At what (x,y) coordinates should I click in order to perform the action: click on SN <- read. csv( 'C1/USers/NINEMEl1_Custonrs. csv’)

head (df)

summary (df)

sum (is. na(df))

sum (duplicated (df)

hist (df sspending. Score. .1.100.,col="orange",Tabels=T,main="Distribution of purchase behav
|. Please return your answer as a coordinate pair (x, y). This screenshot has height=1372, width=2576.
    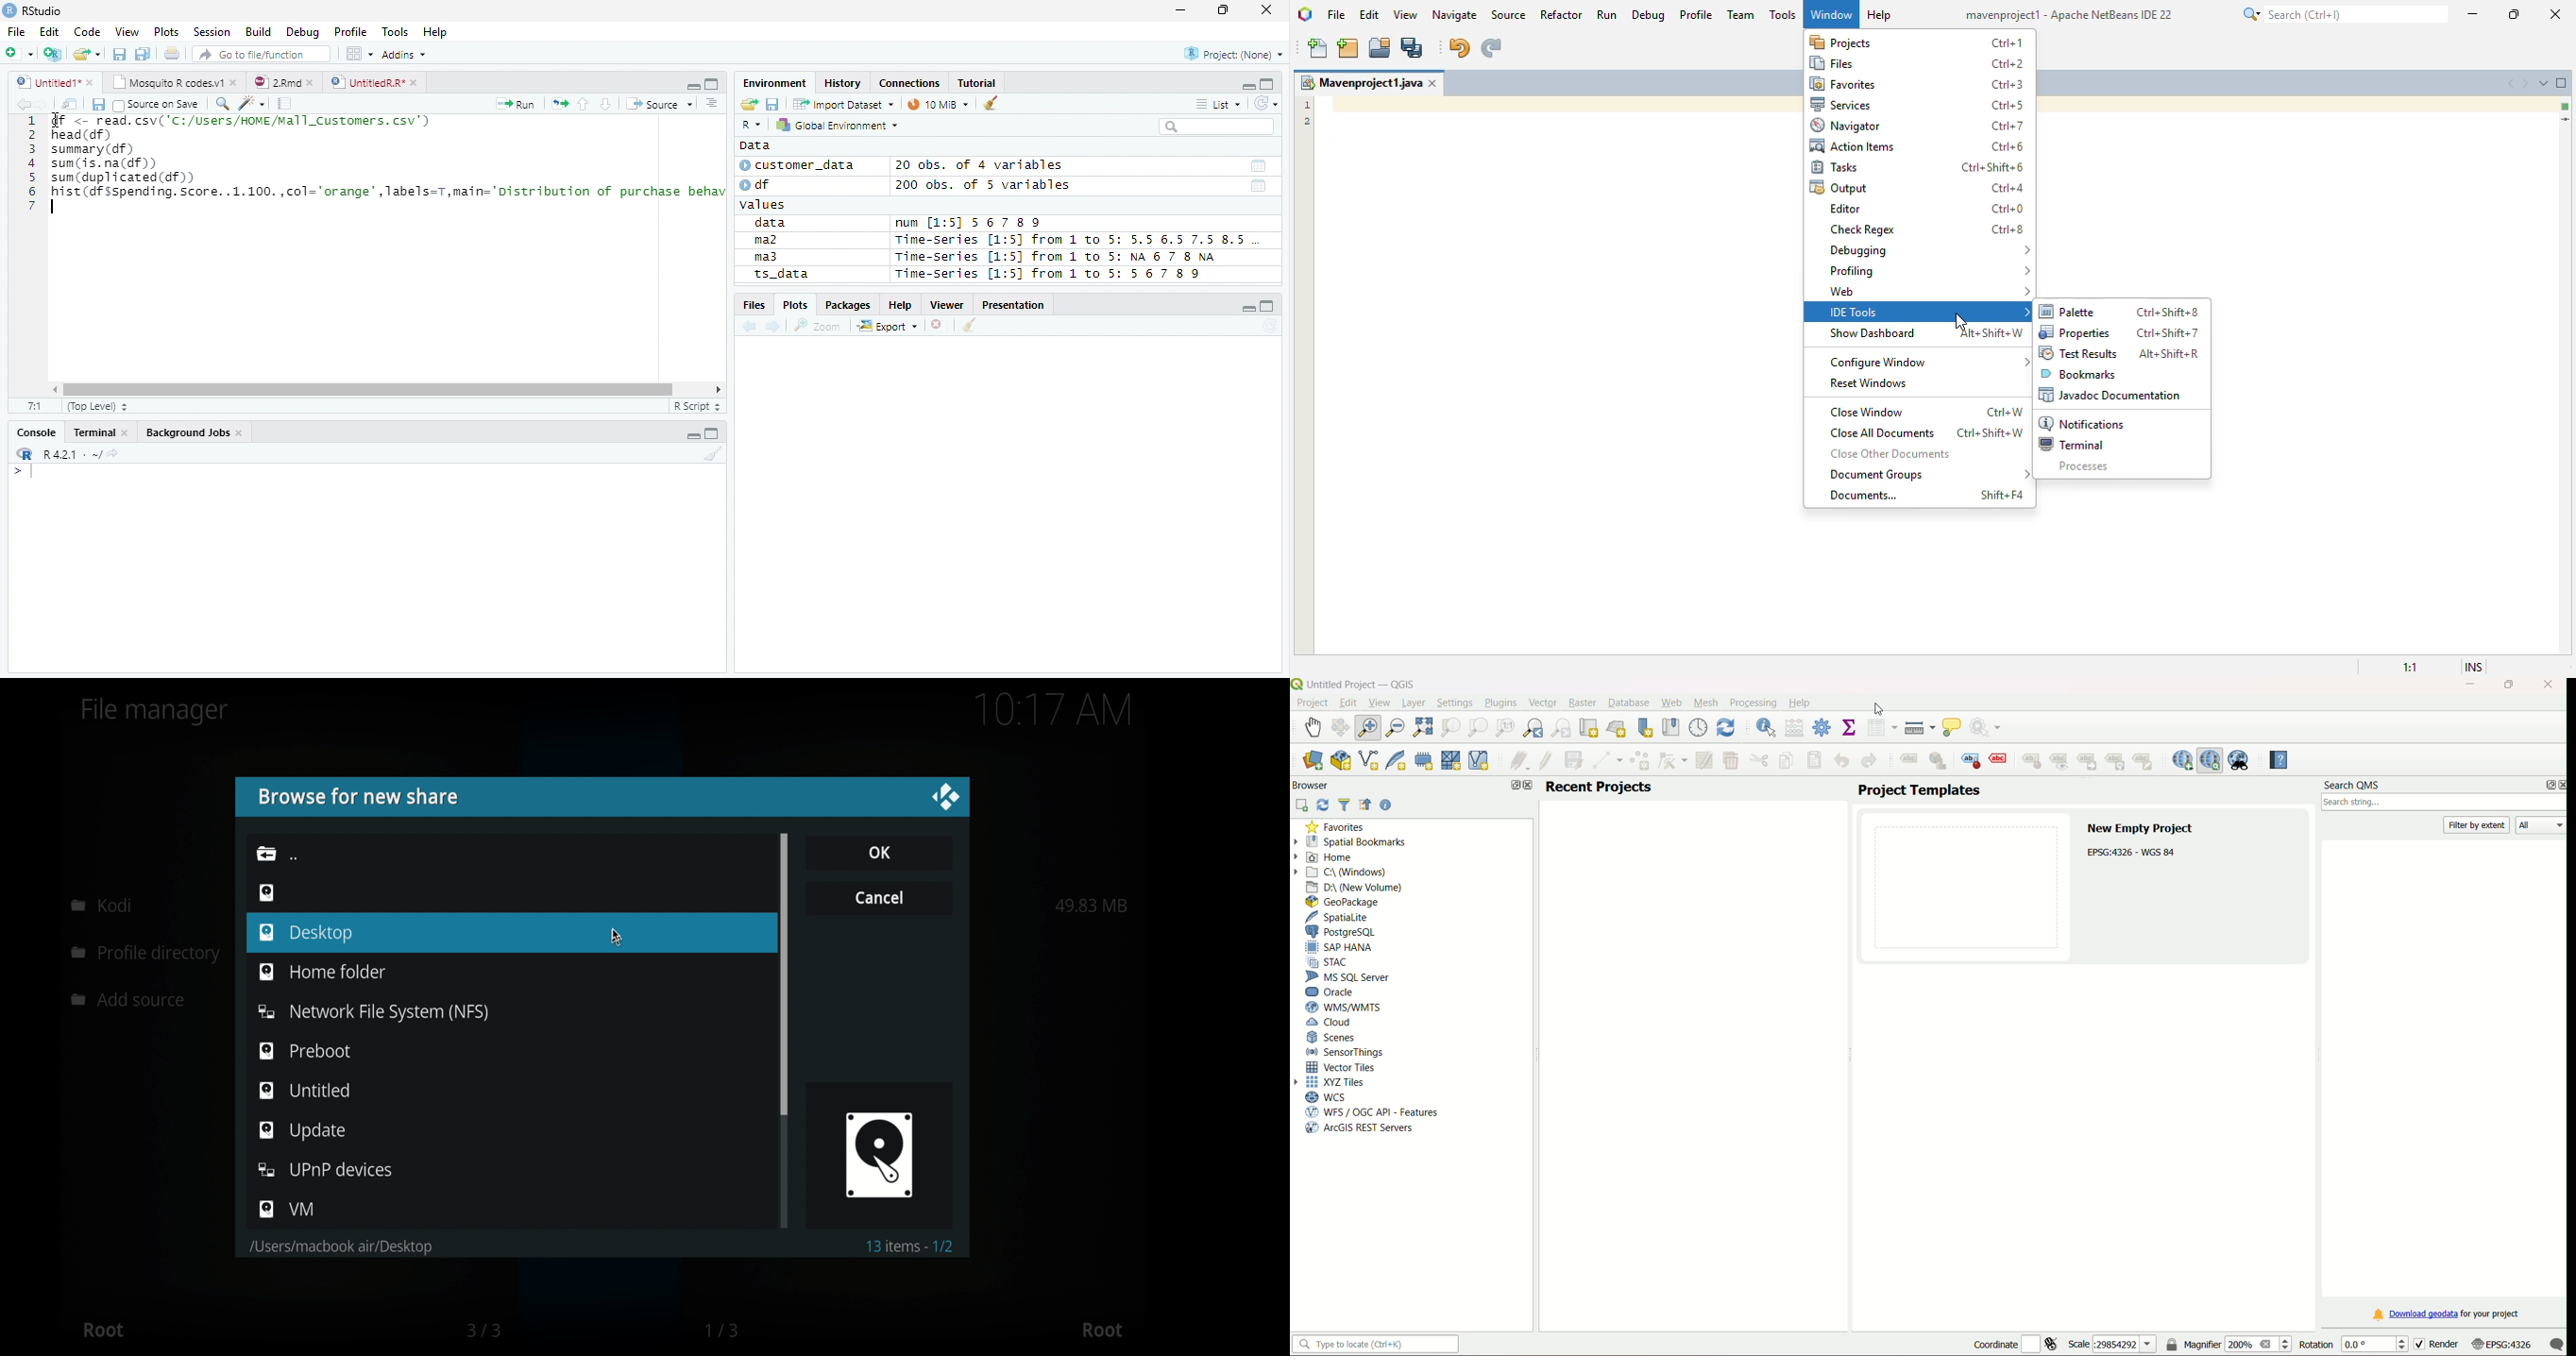
    Looking at the image, I should click on (389, 168).